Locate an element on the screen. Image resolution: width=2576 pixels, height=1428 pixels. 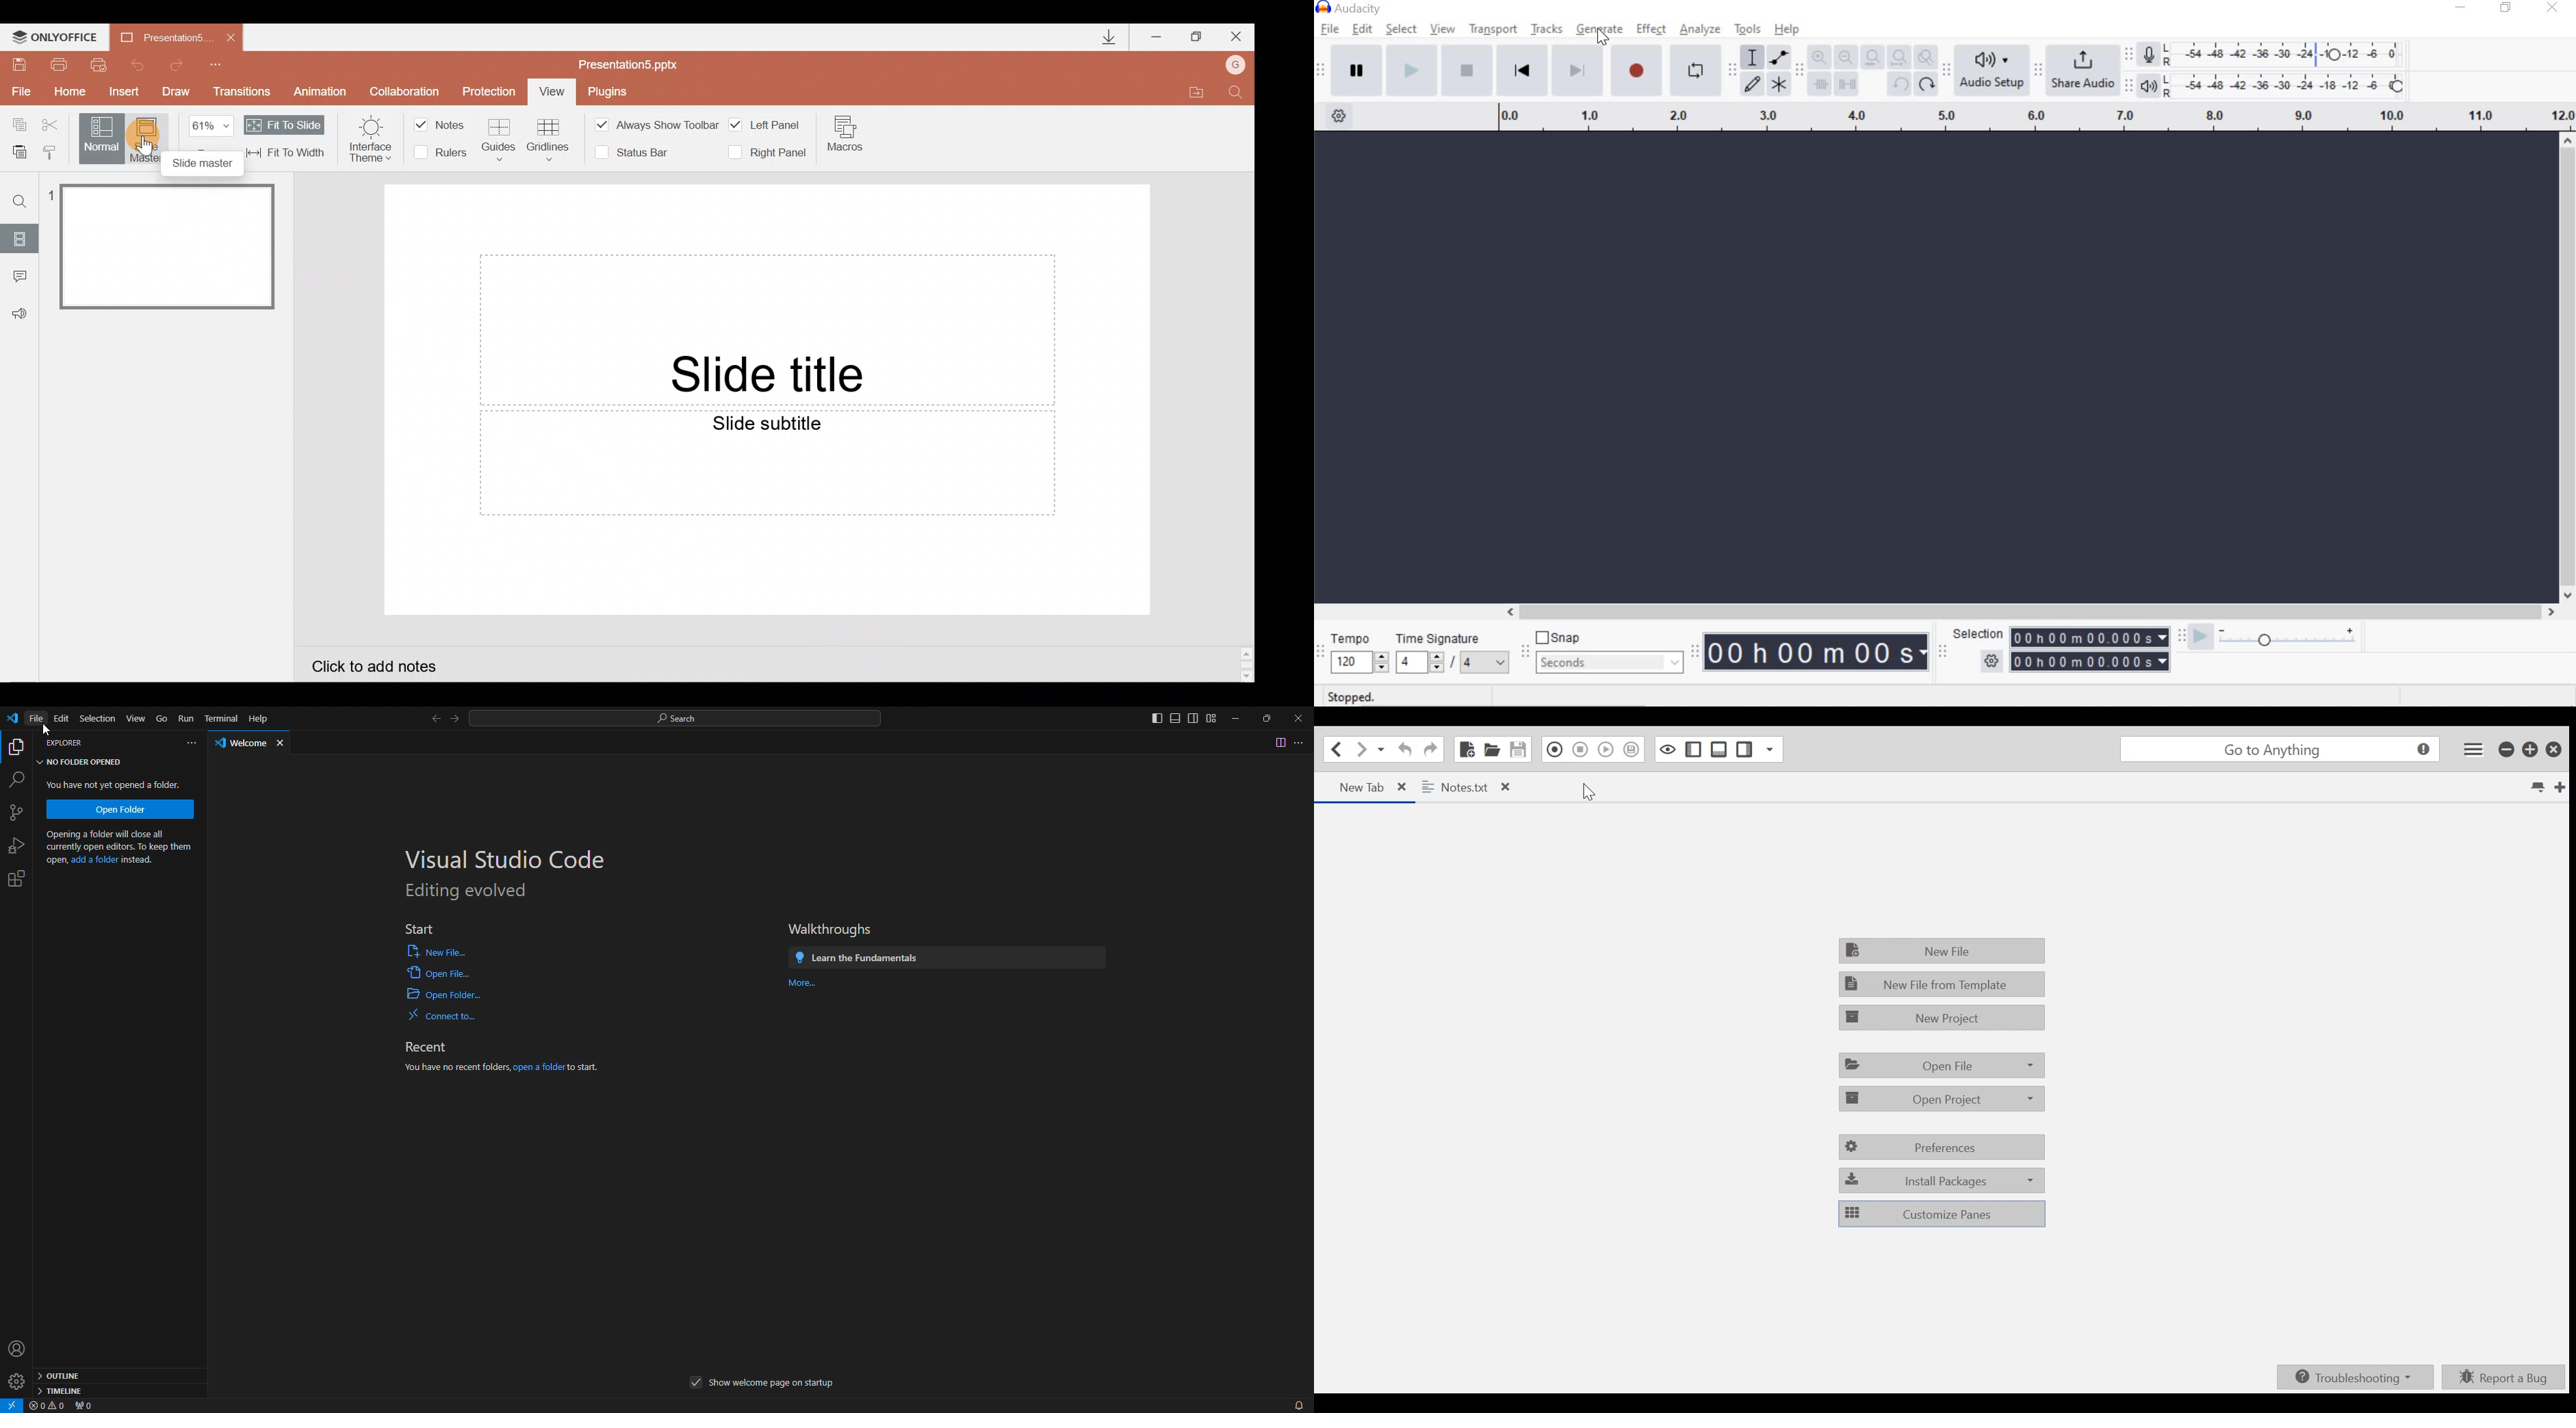
Redo last Action is located at coordinates (1430, 749).